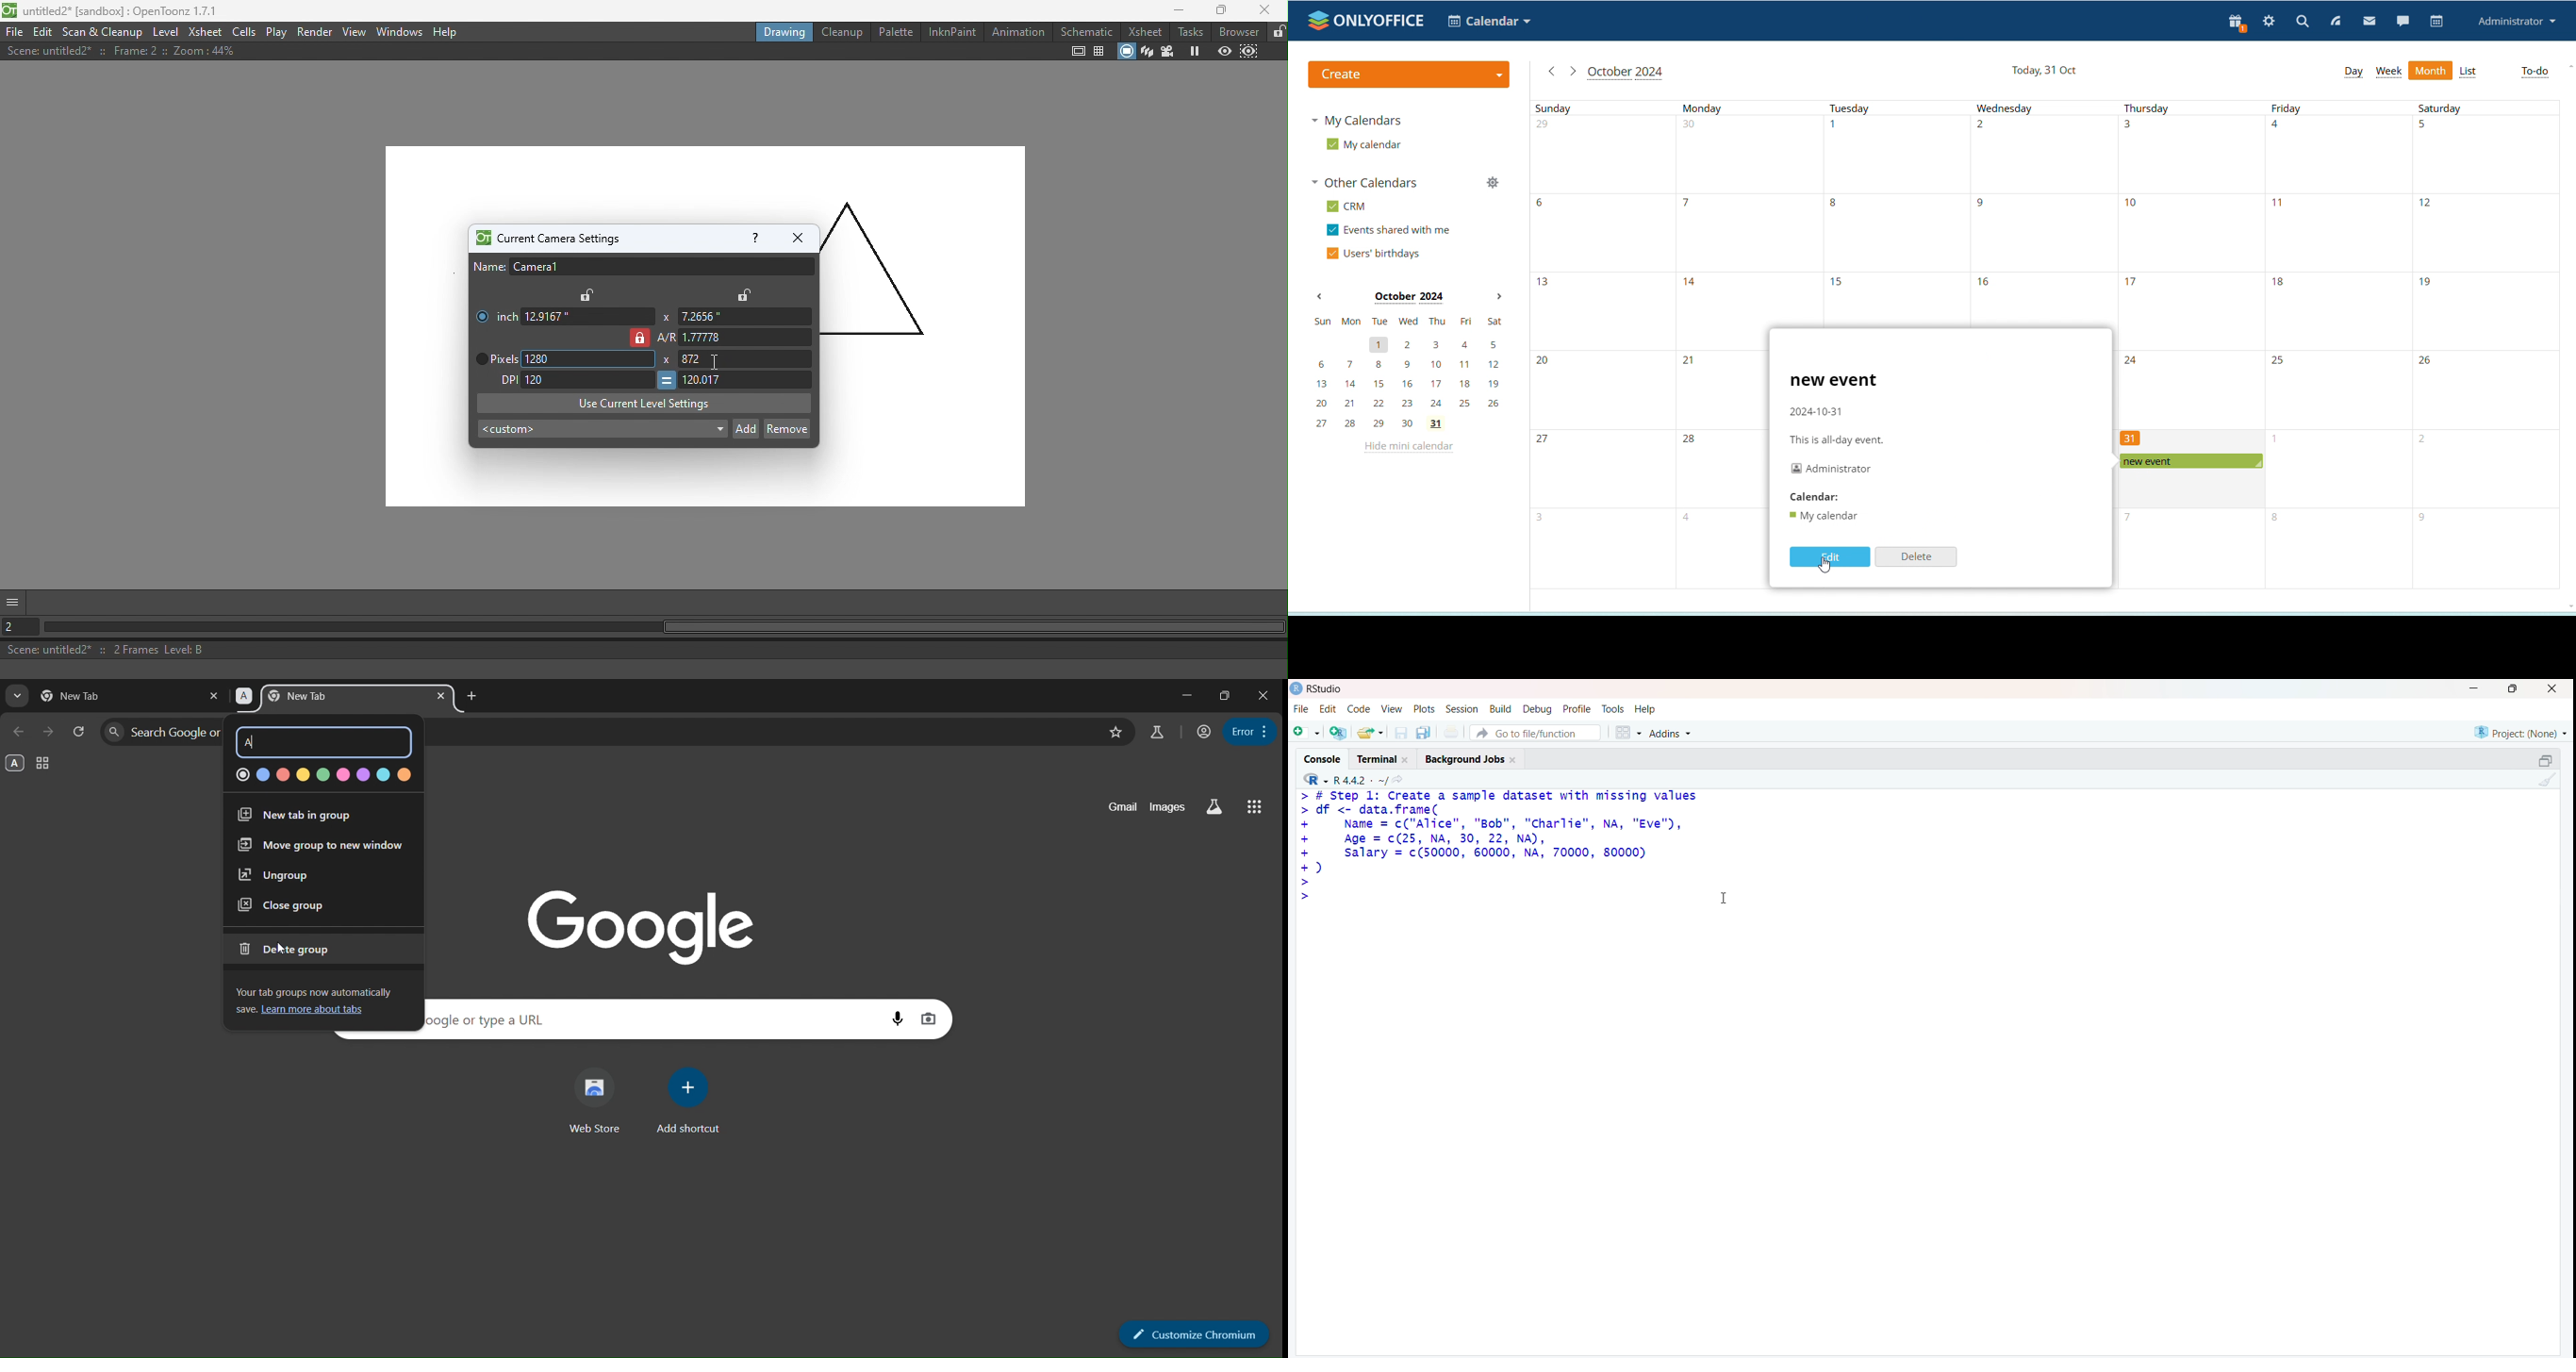 The width and height of the screenshot is (2576, 1372). I want to click on Lock rooms tab, so click(1277, 32).